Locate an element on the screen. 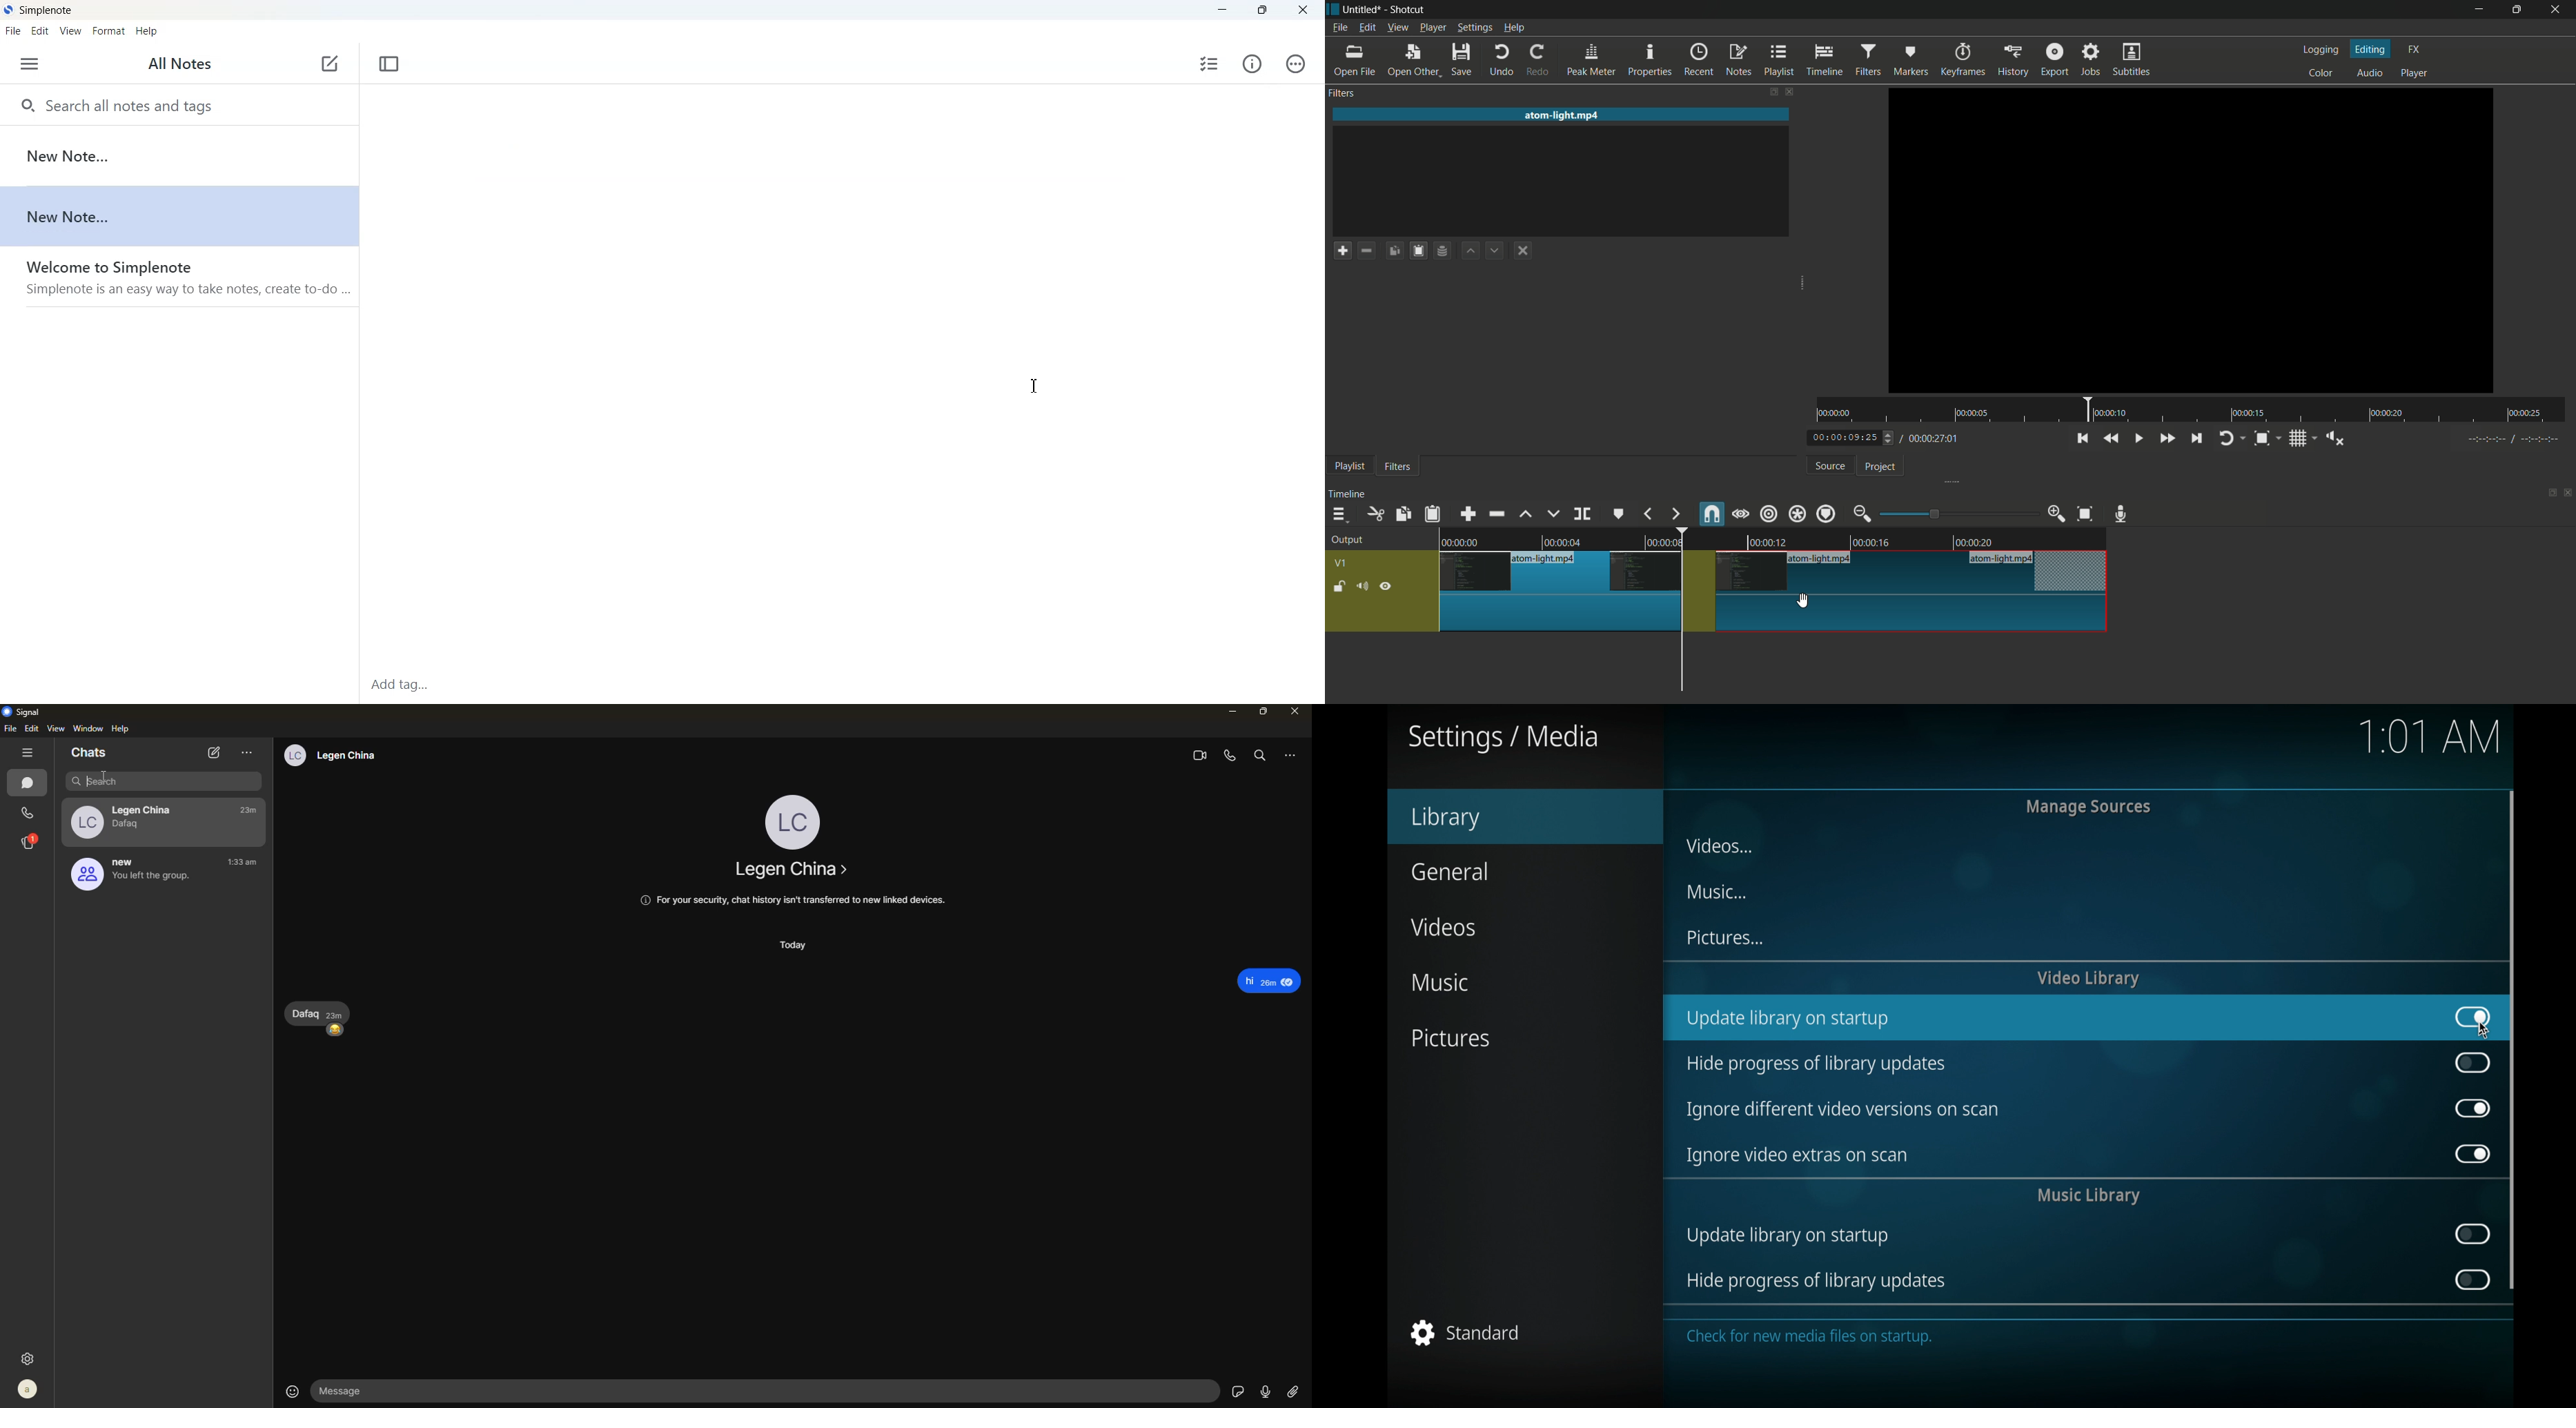 The image size is (2576, 1428). toggle button is located at coordinates (2473, 1154).